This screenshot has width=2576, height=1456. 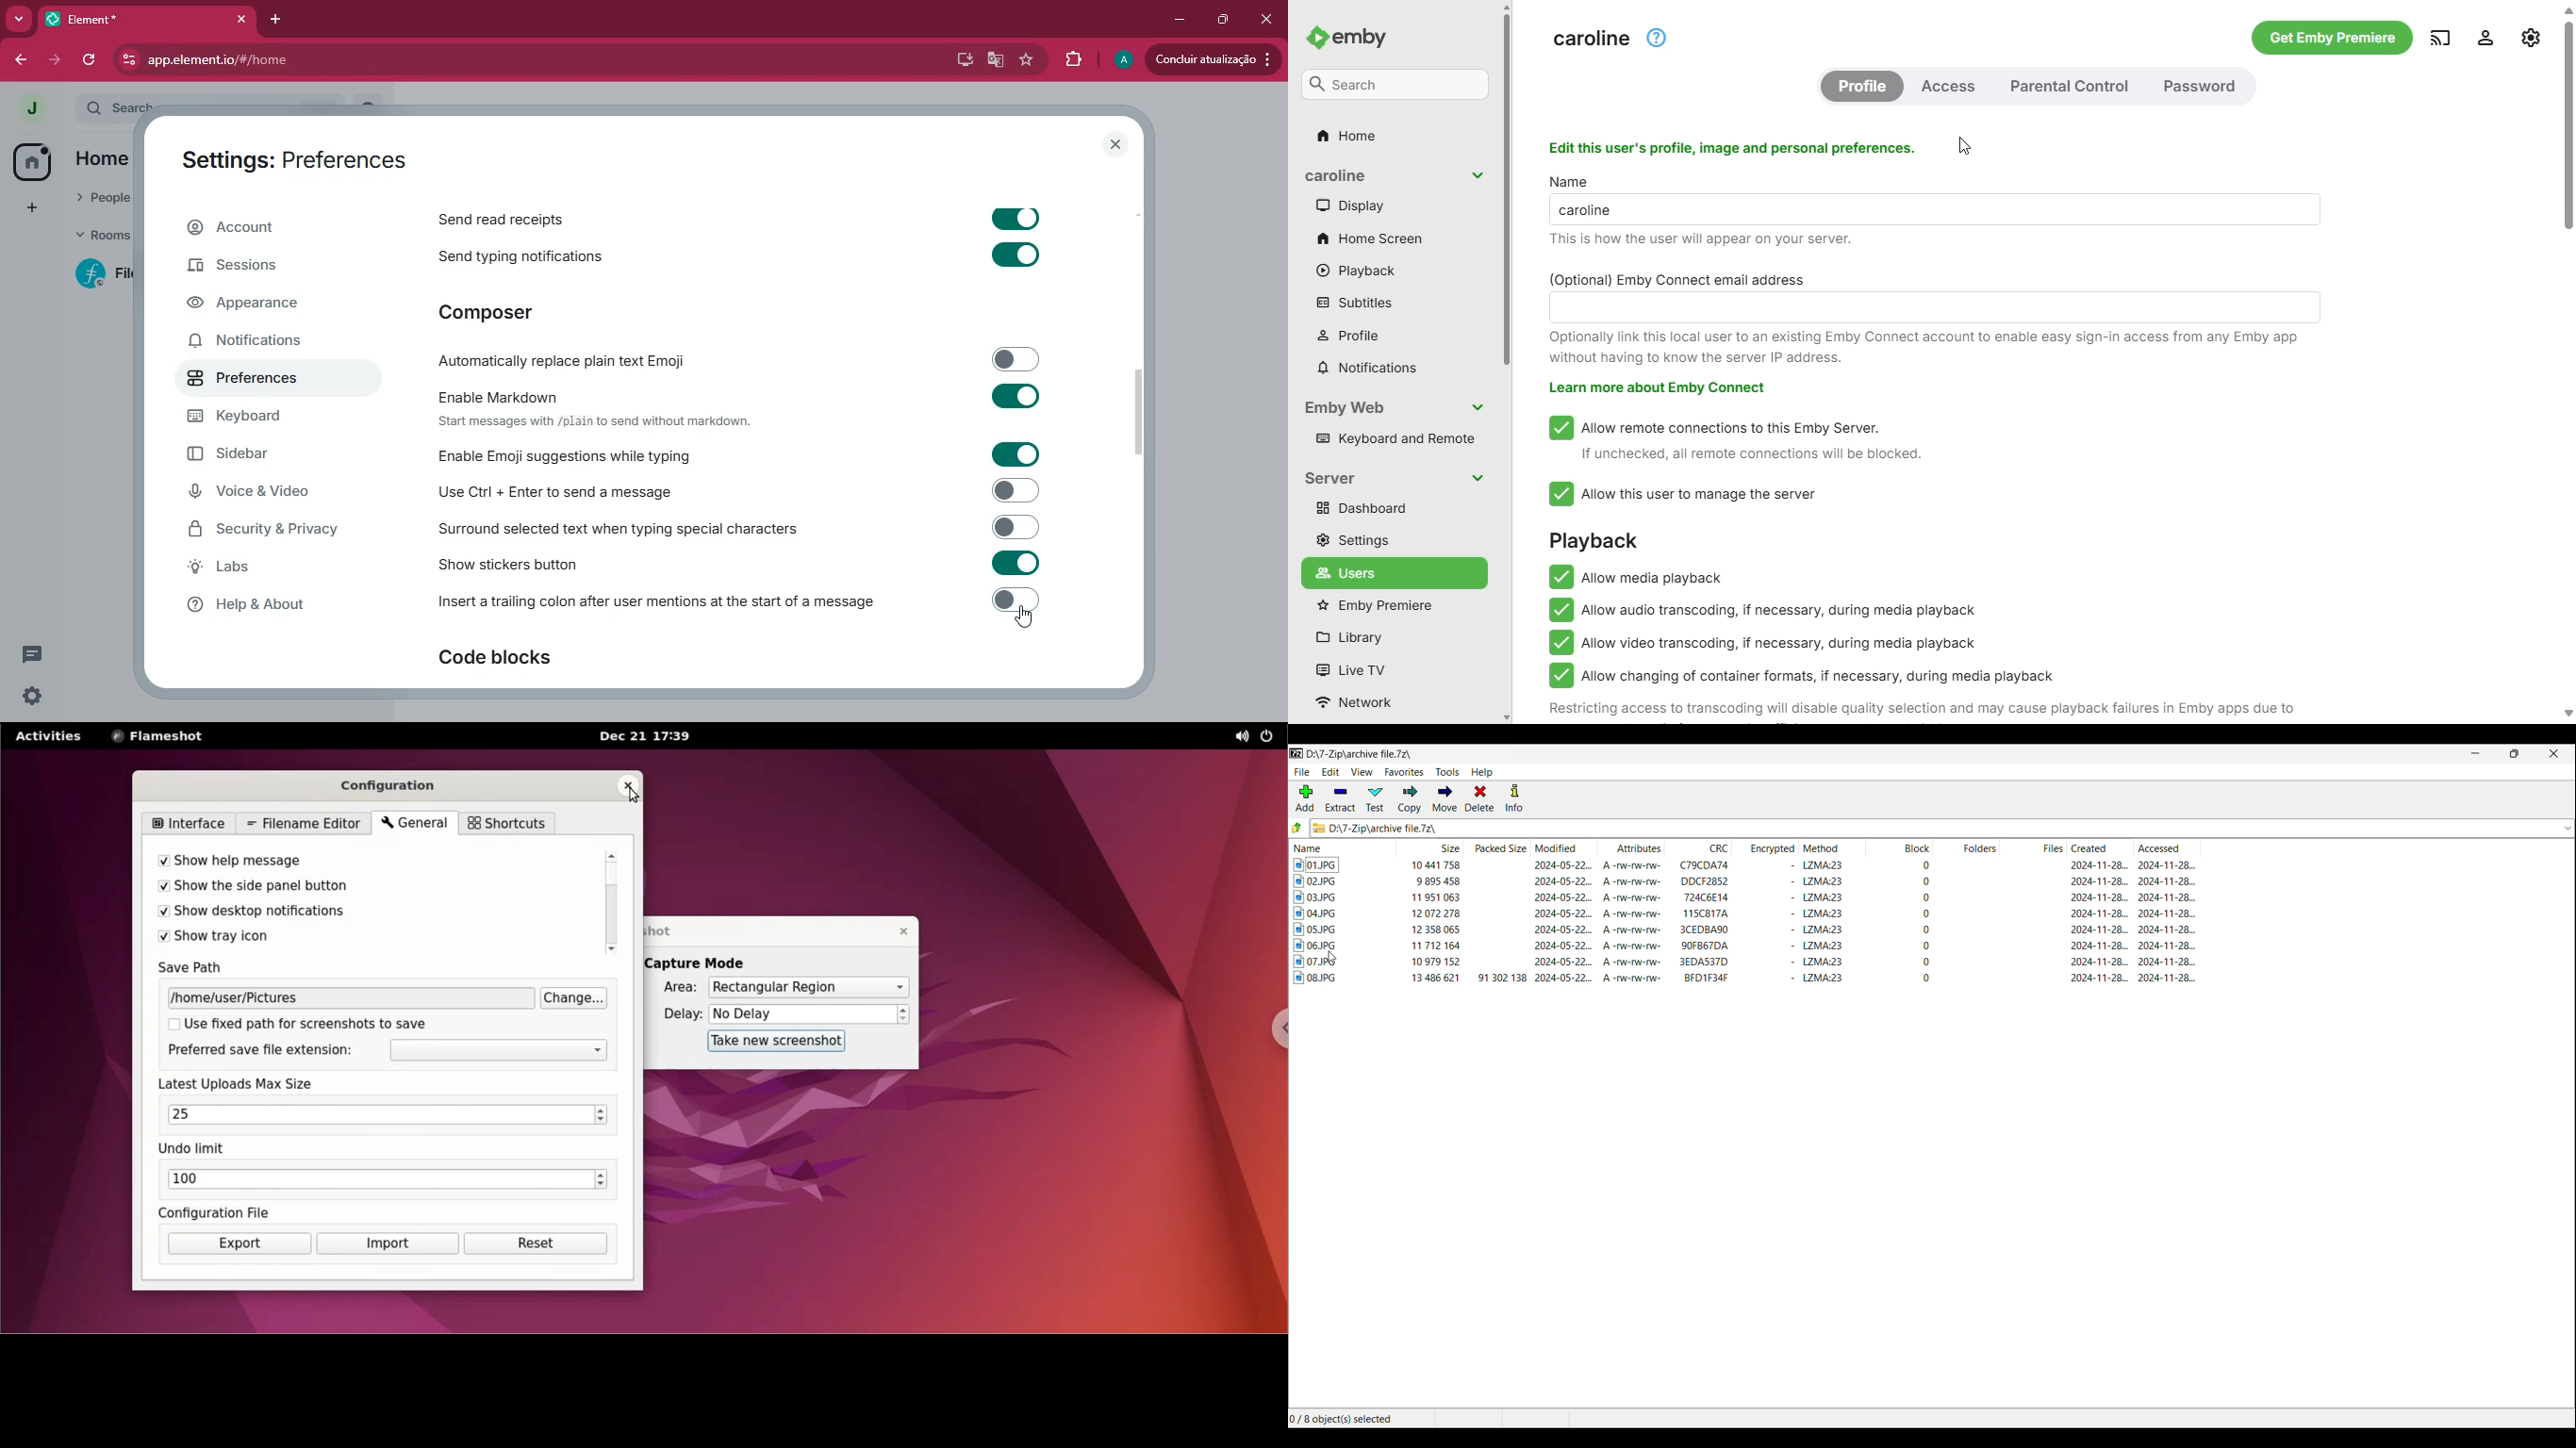 What do you see at coordinates (278, 19) in the screenshot?
I see `add tab` at bounding box center [278, 19].